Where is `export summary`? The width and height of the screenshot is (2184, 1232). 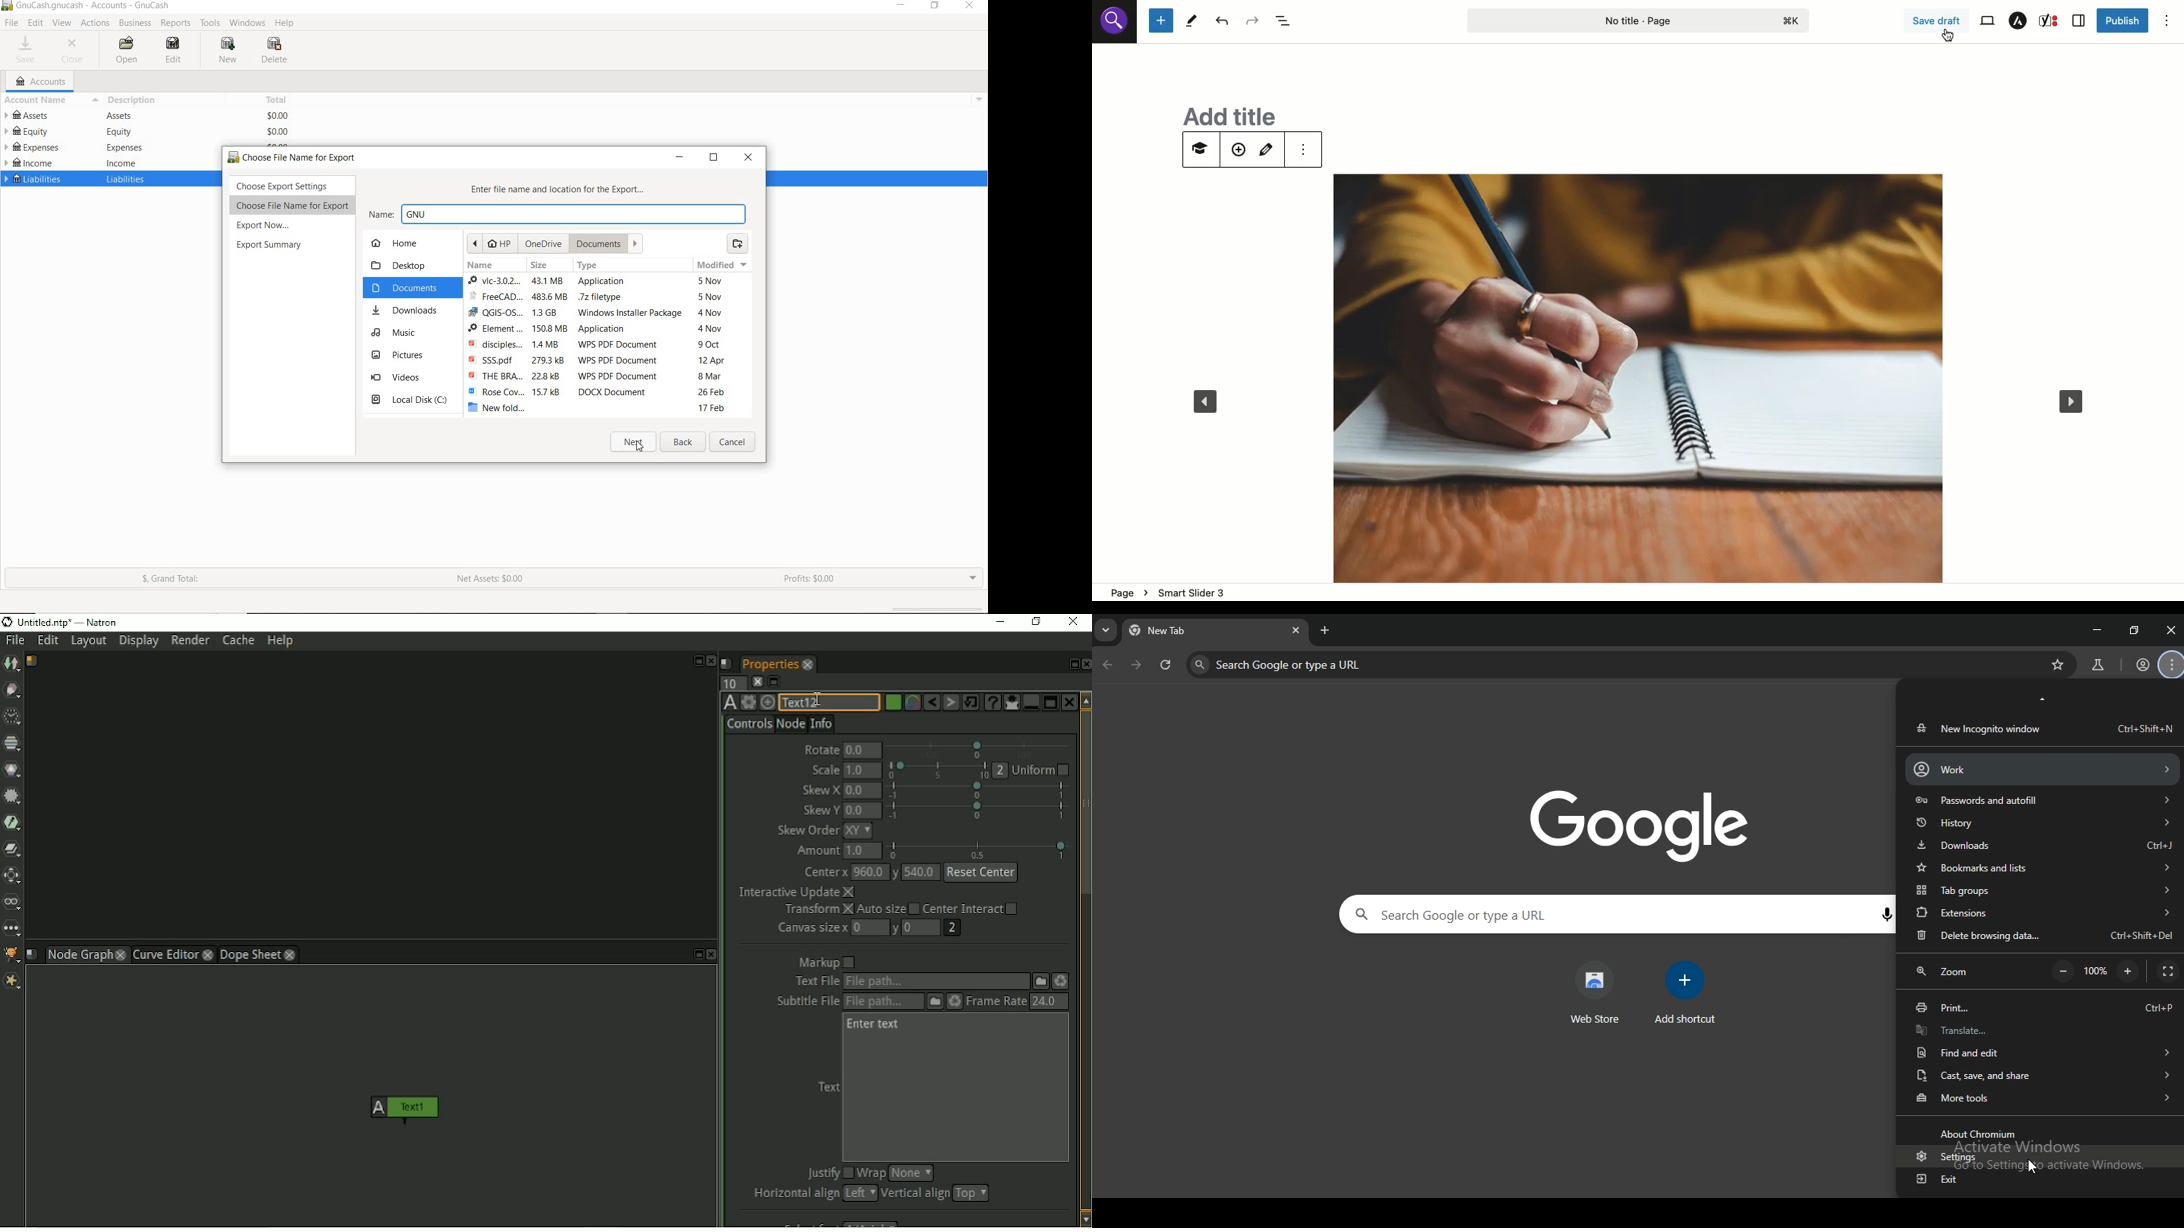 export summary is located at coordinates (269, 246).